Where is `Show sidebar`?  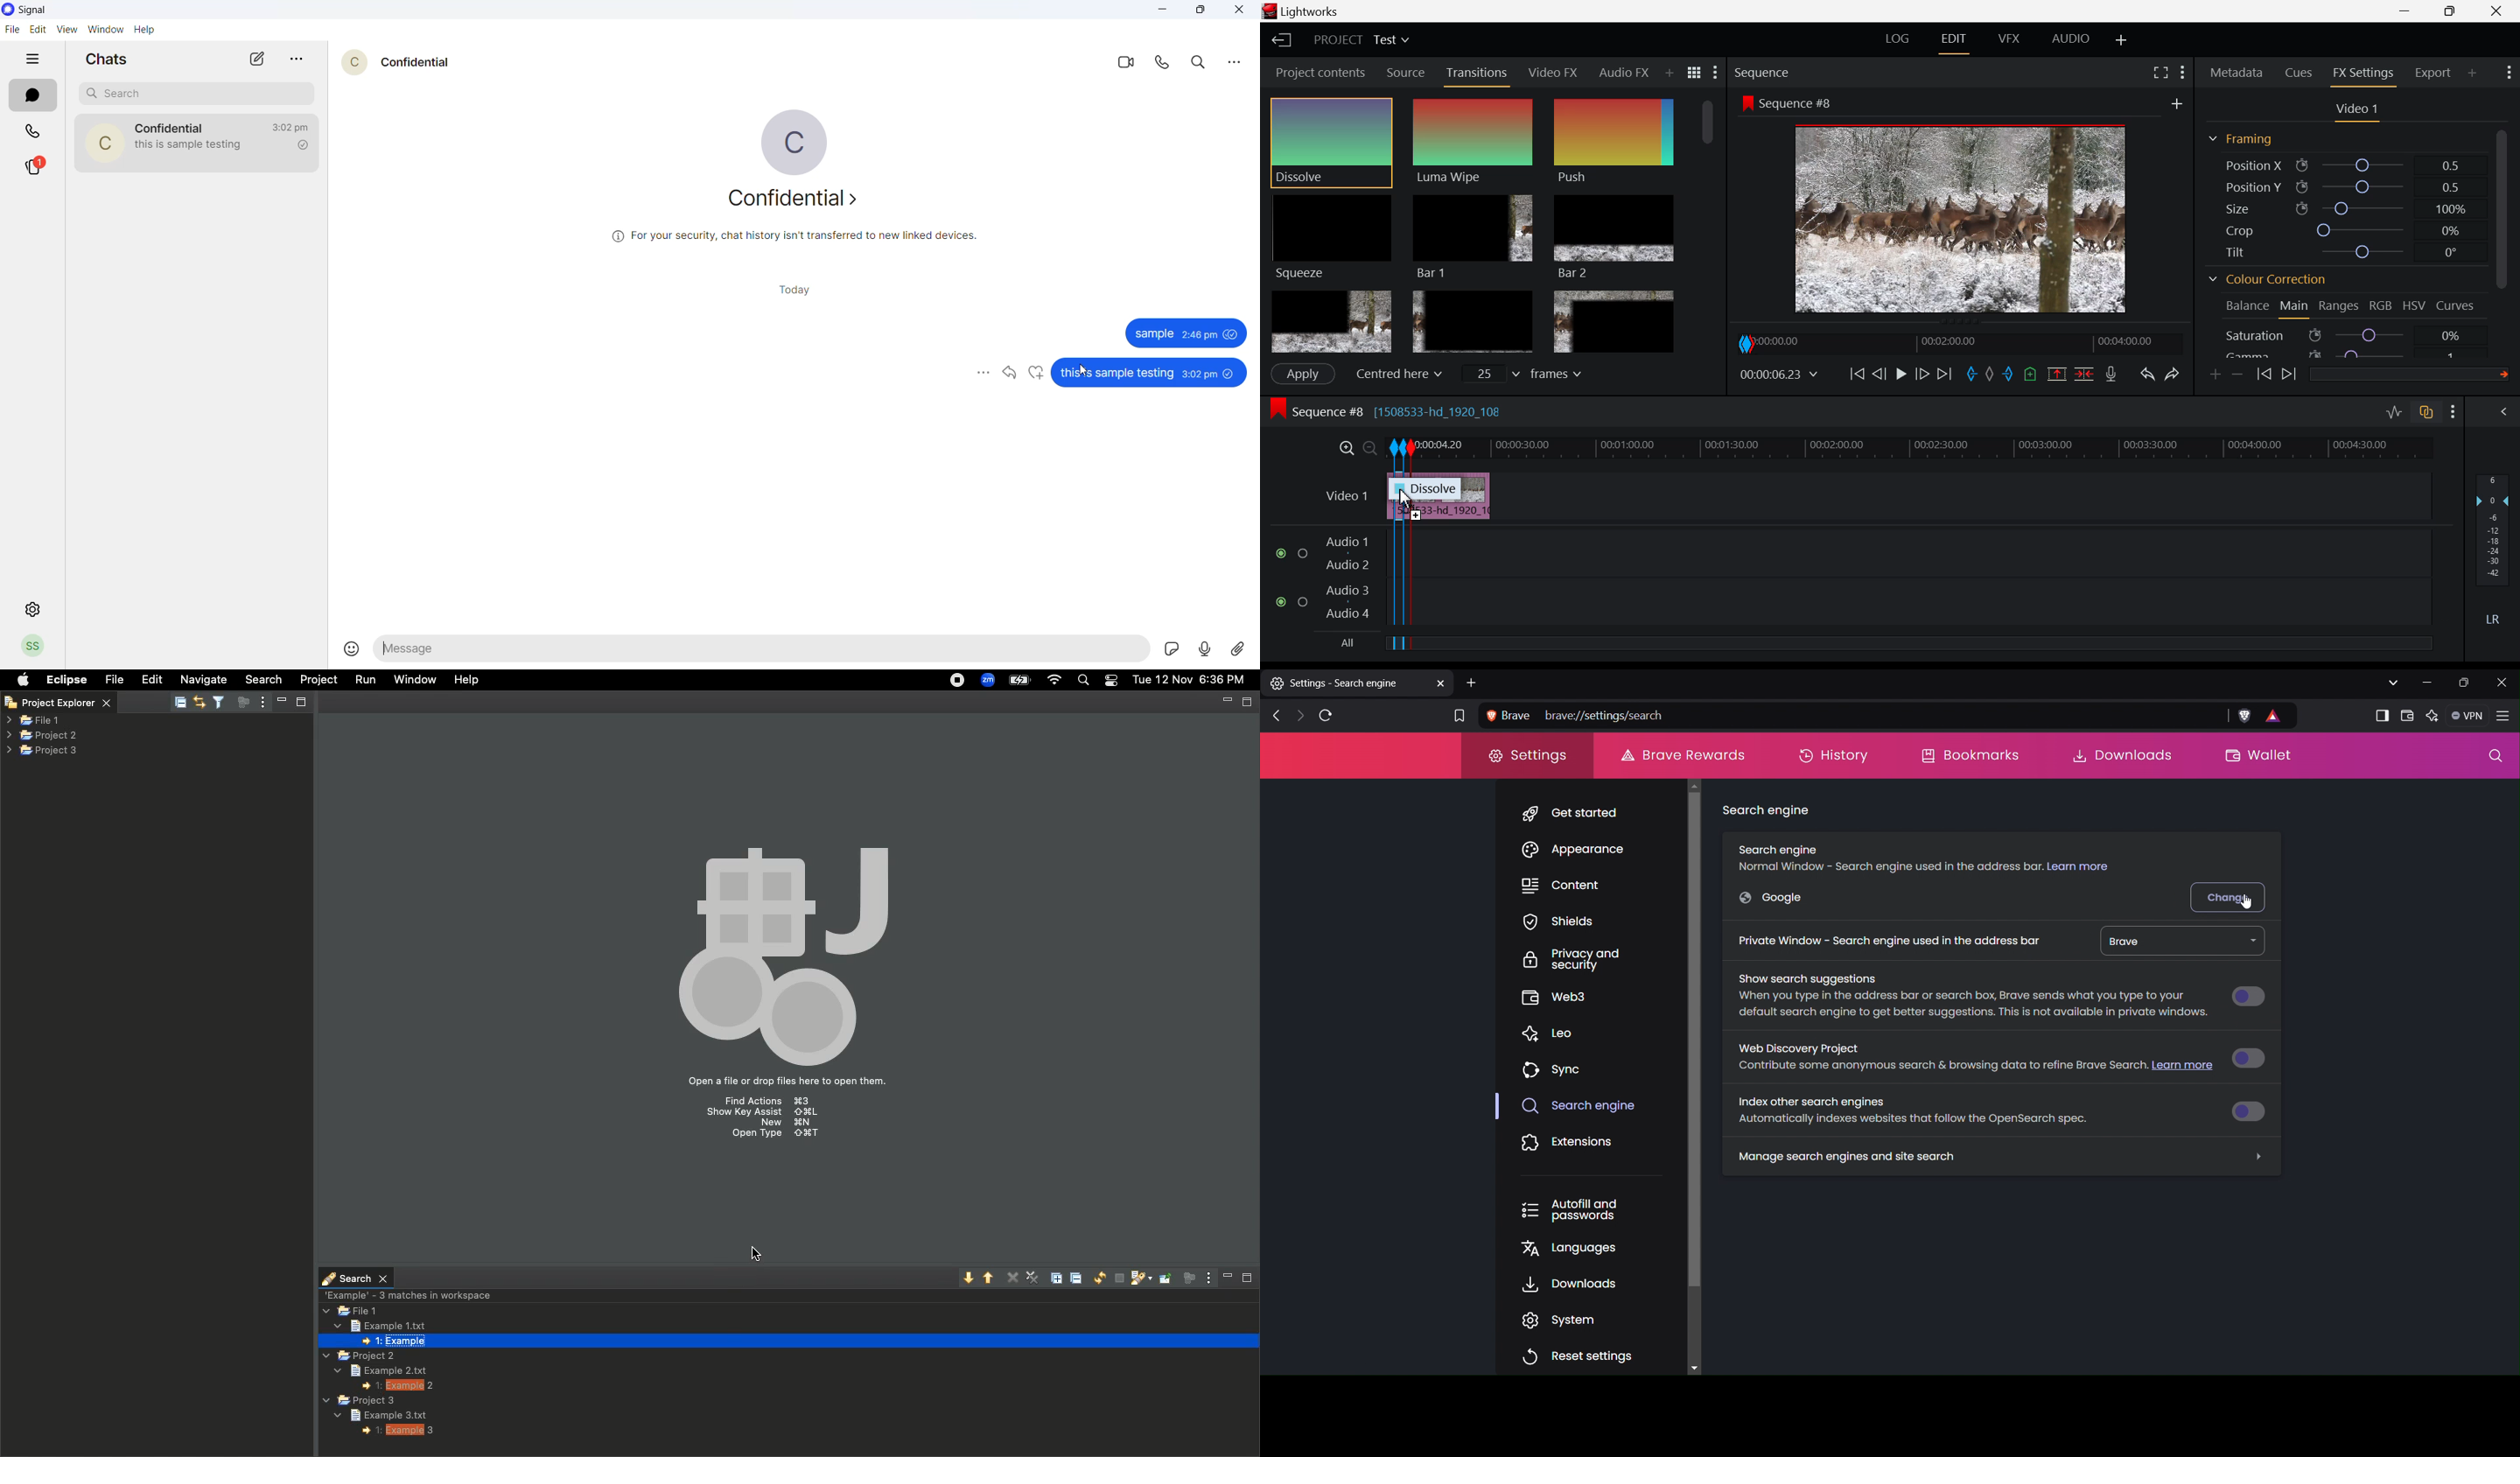 Show sidebar is located at coordinates (2379, 714).